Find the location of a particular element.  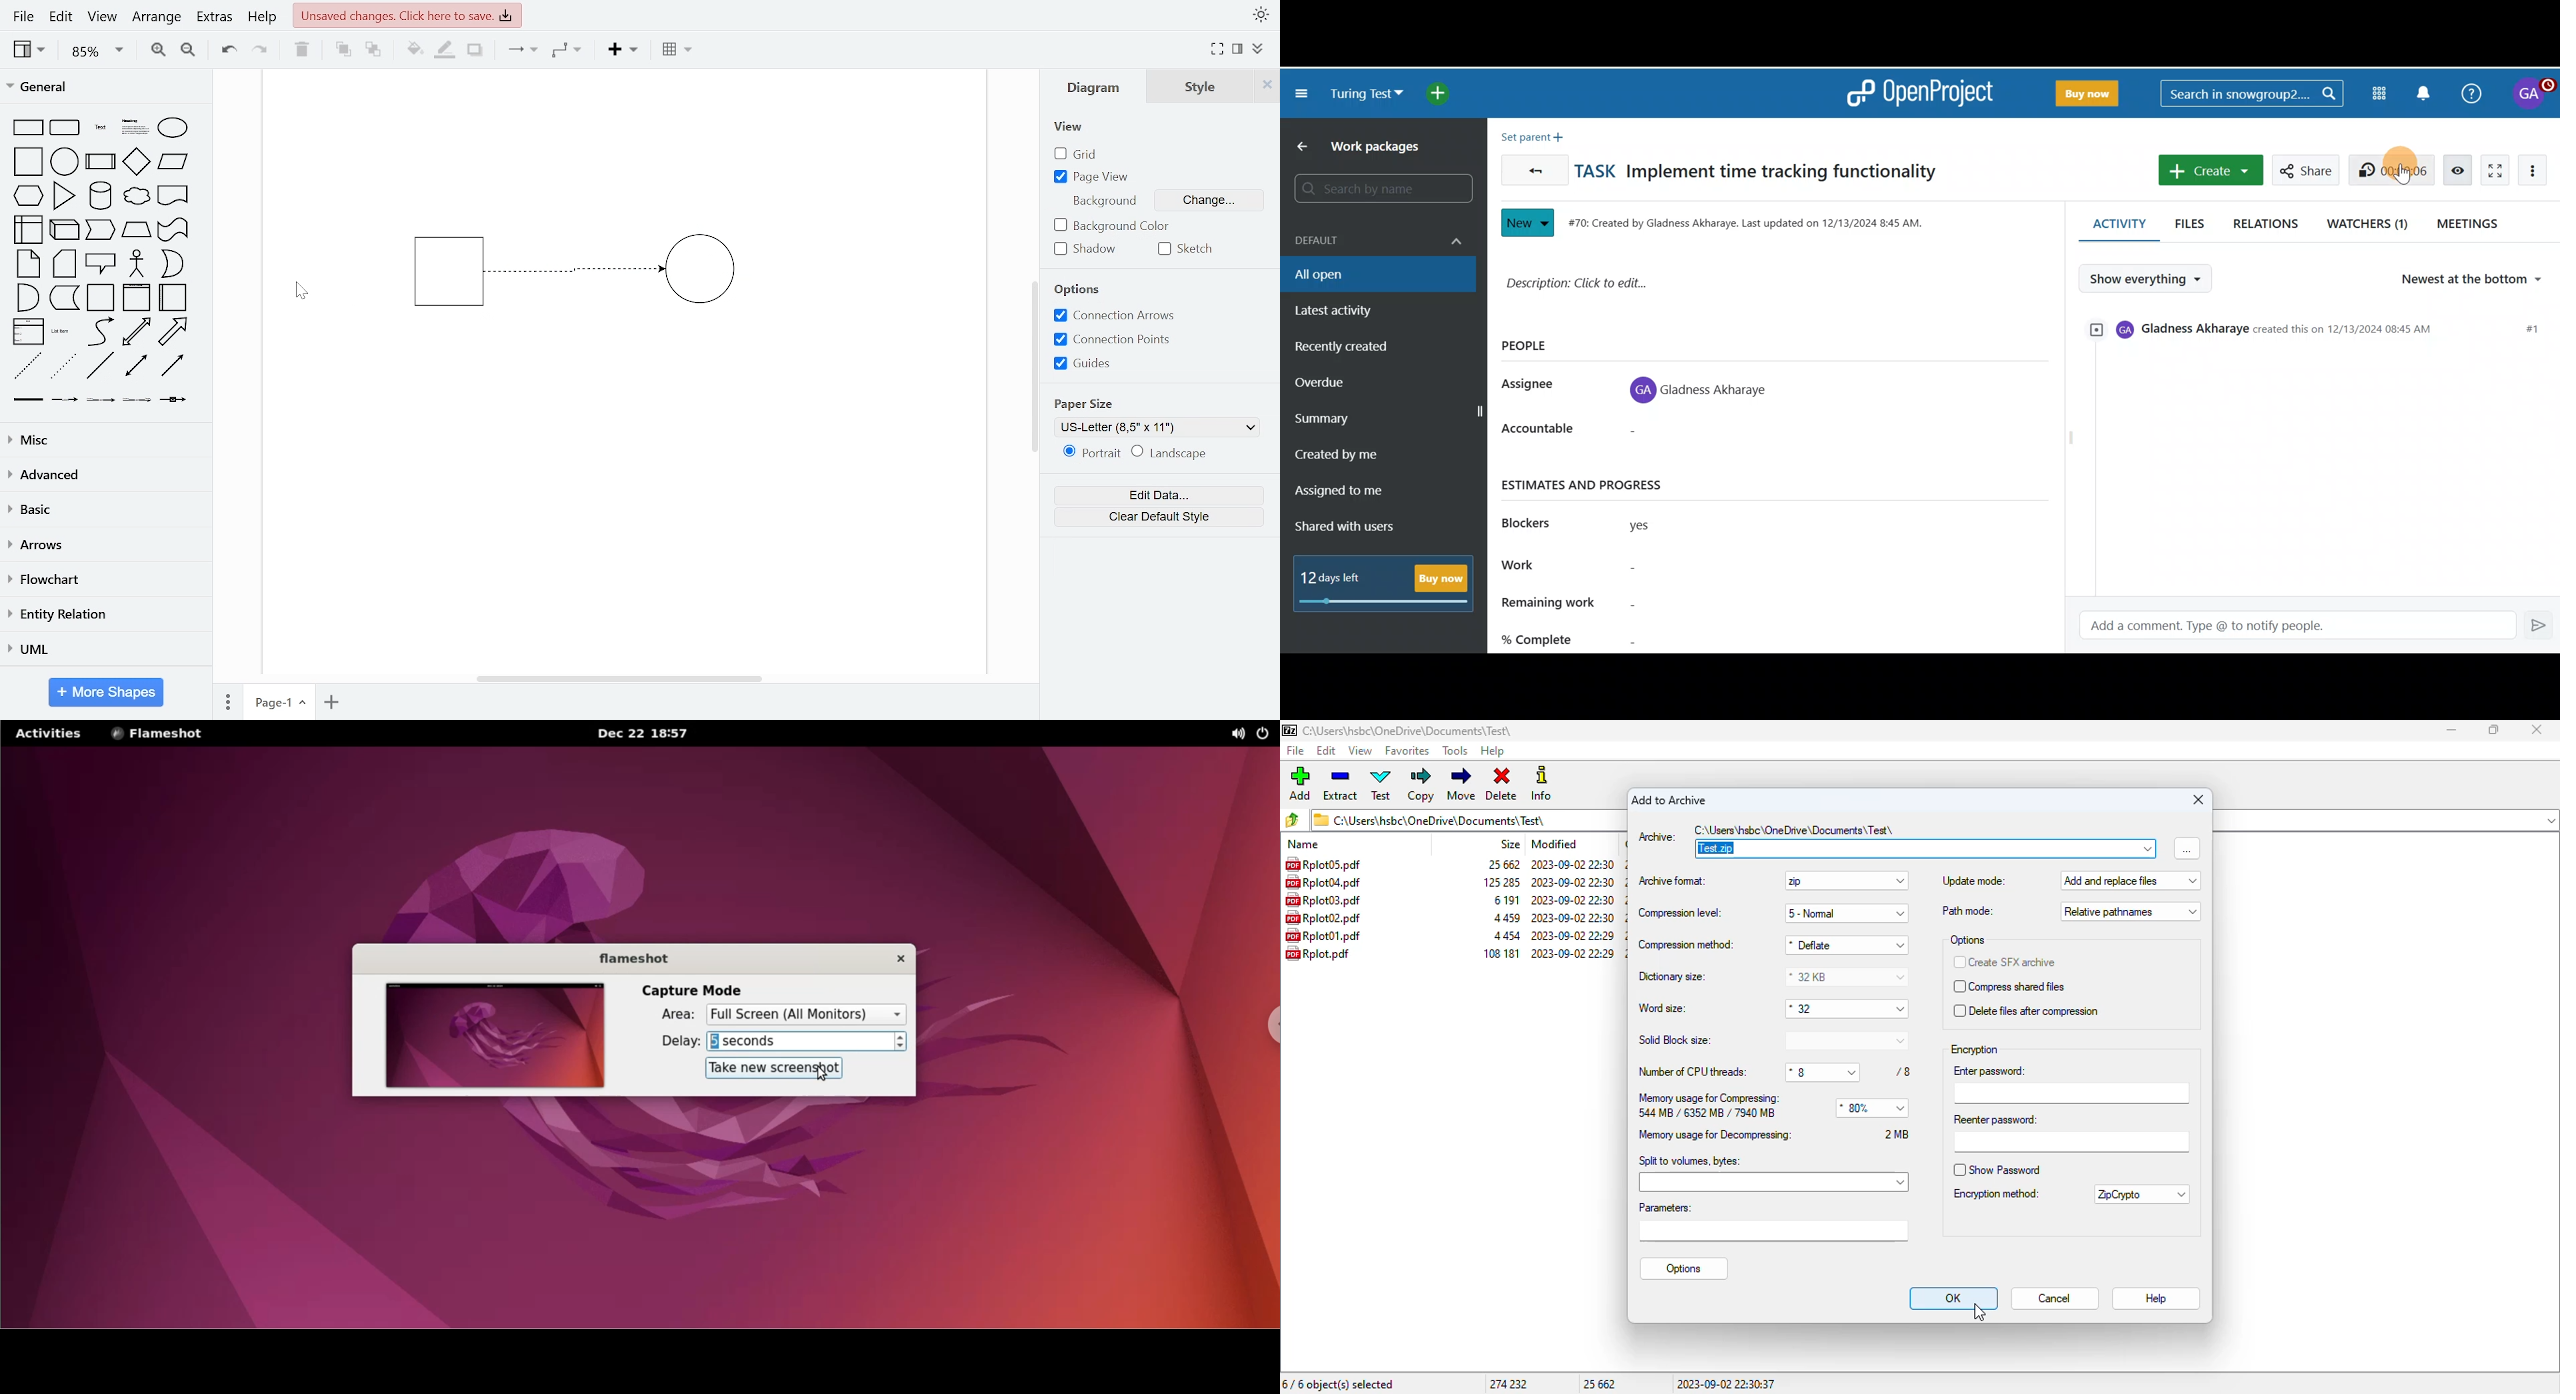

rounded rectangle is located at coordinates (66, 129).